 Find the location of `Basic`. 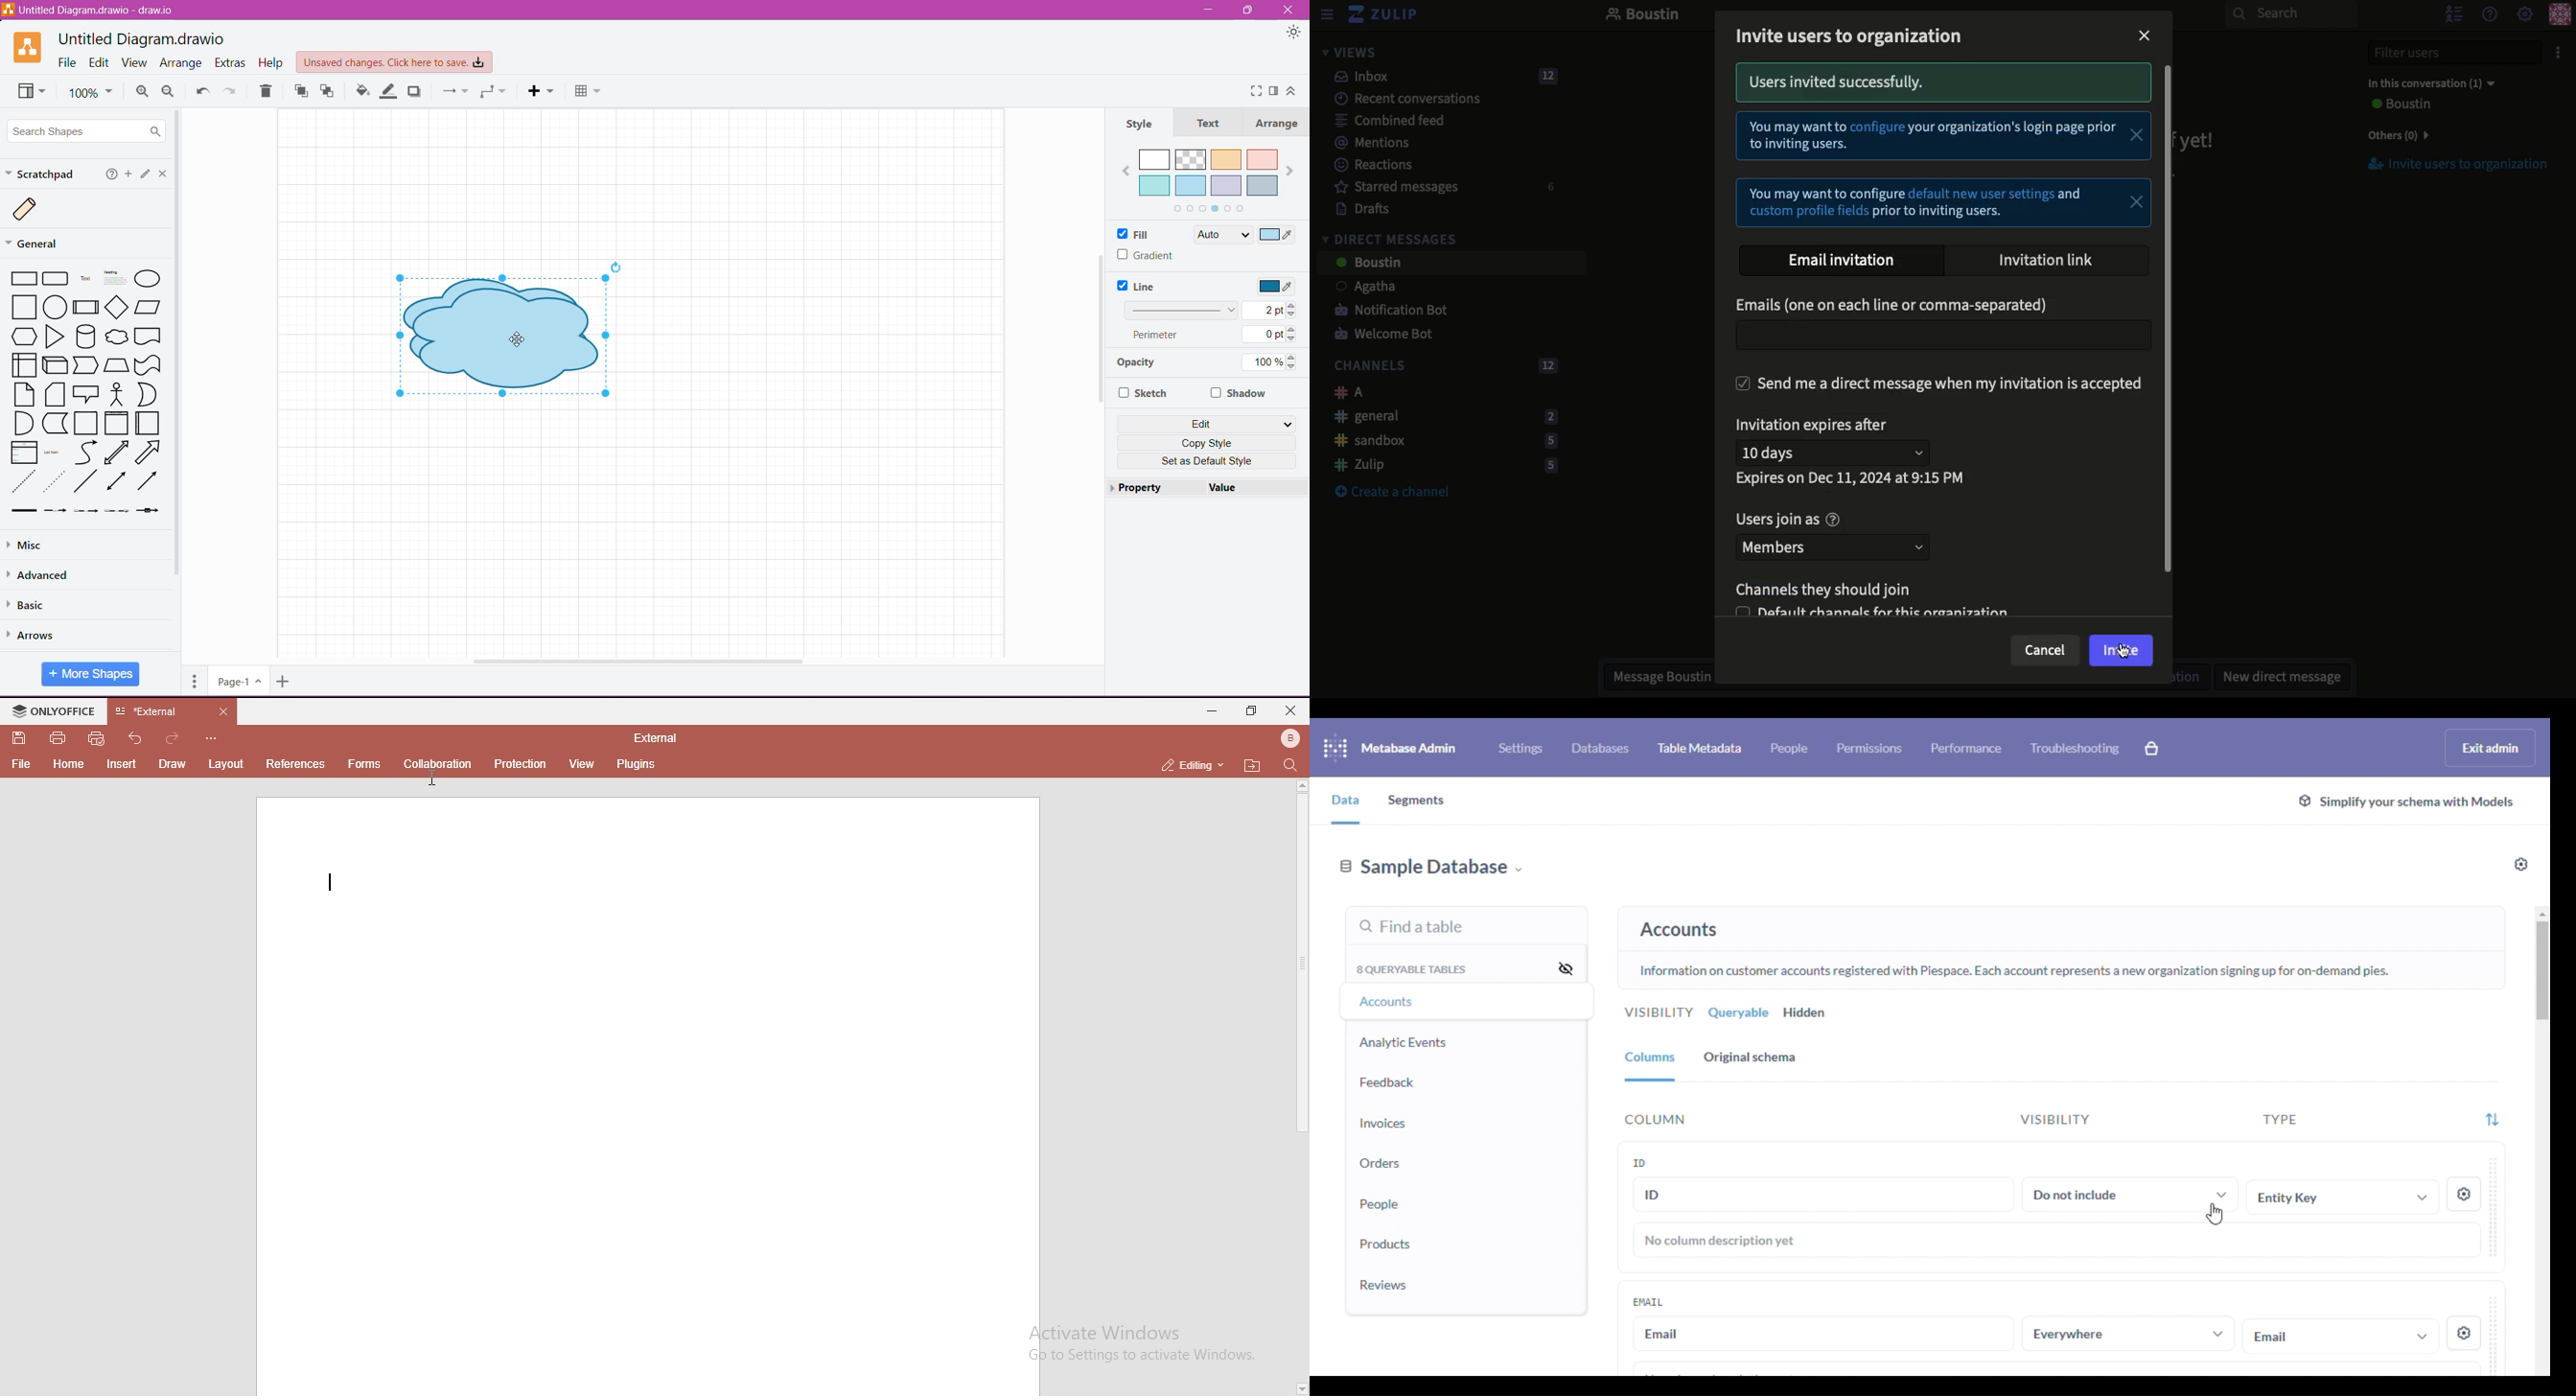

Basic is located at coordinates (33, 606).